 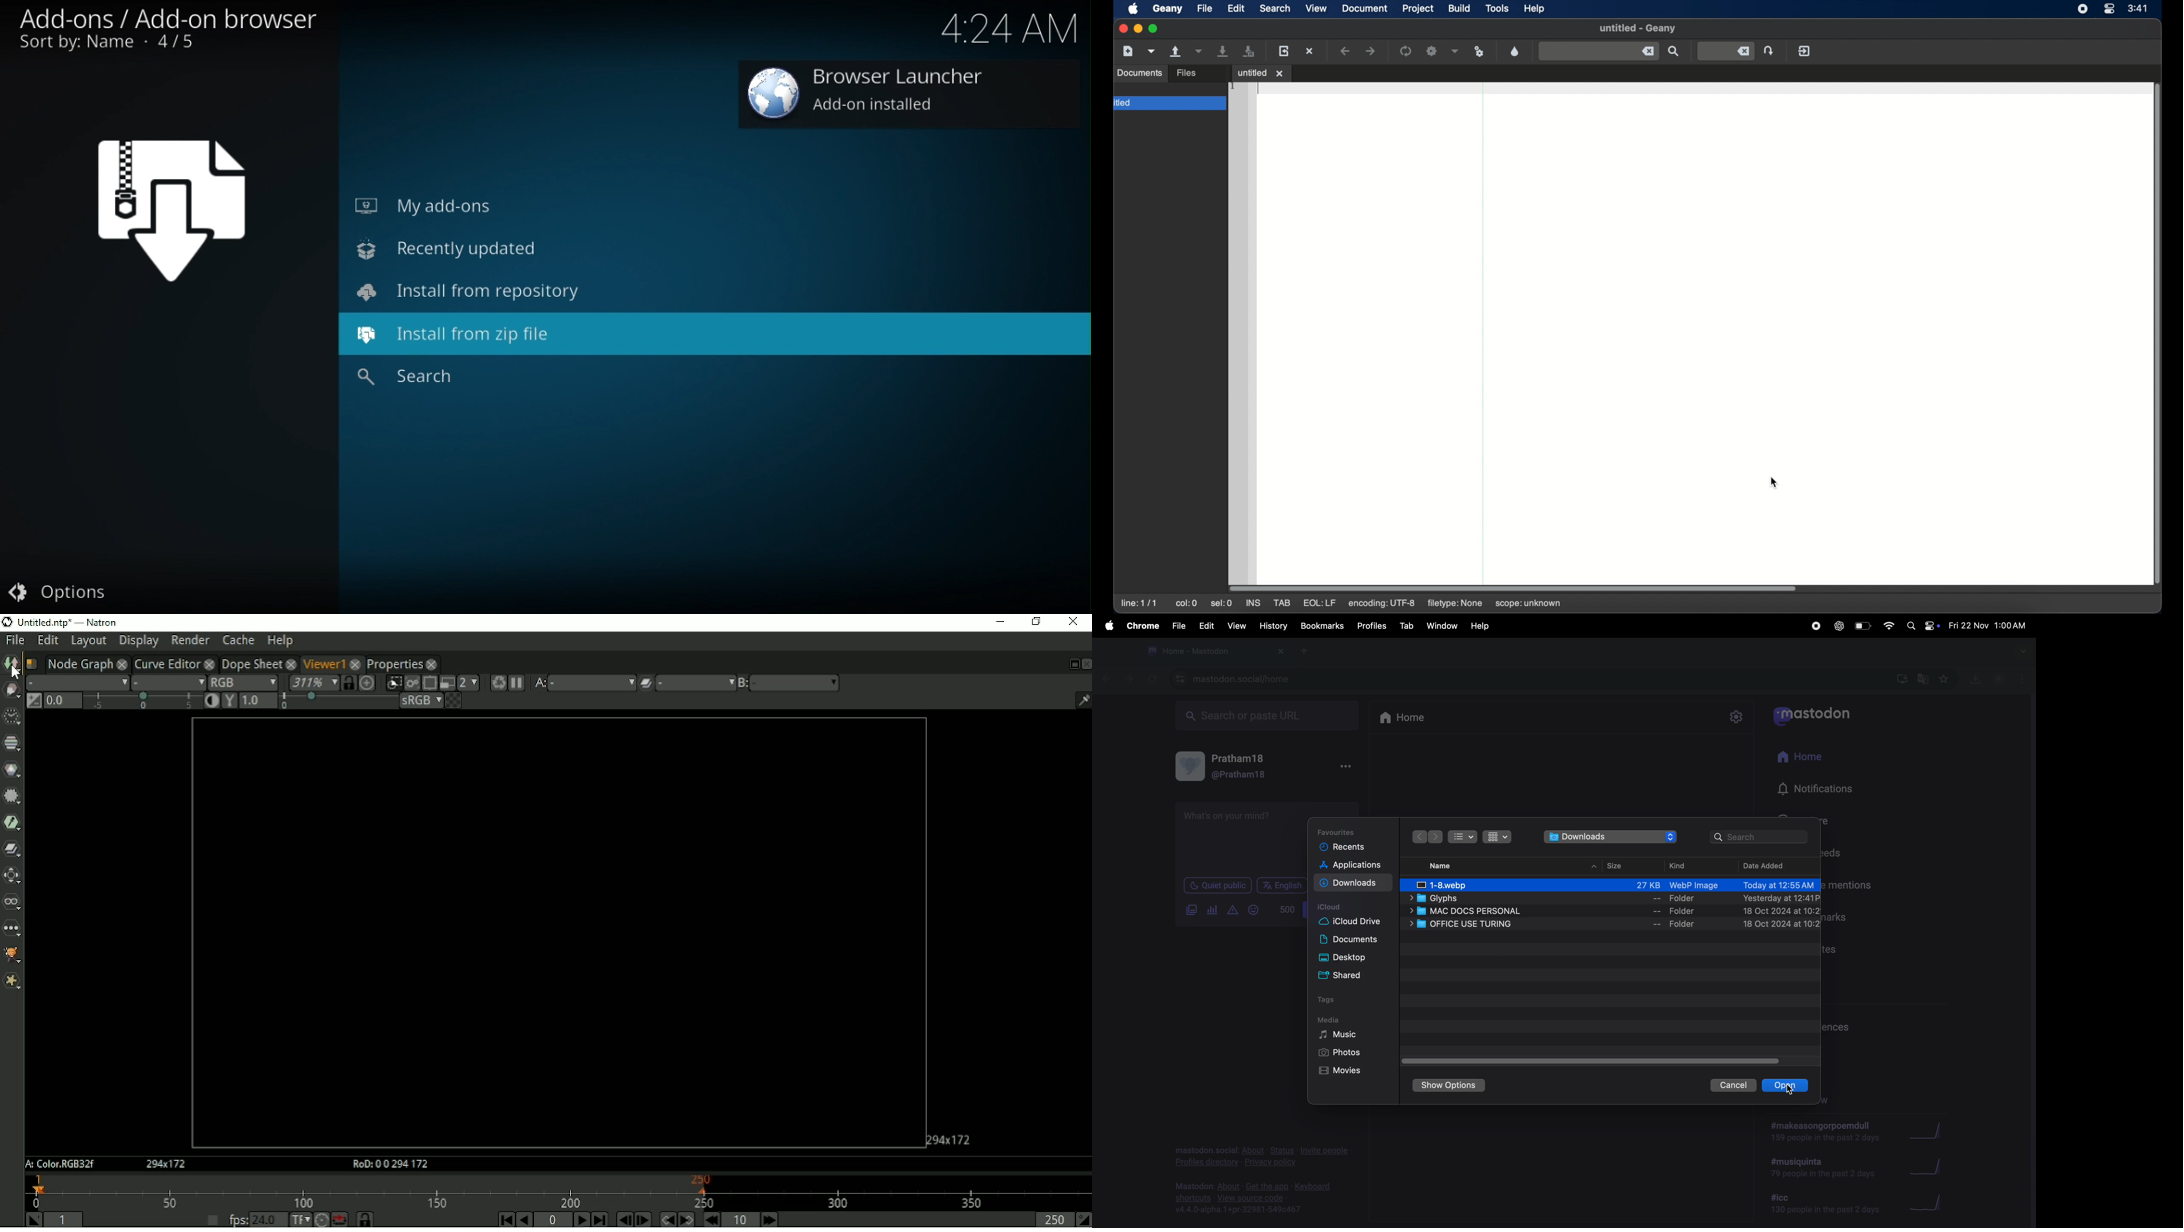 I want to click on What's on your mind?, so click(x=1229, y=818).